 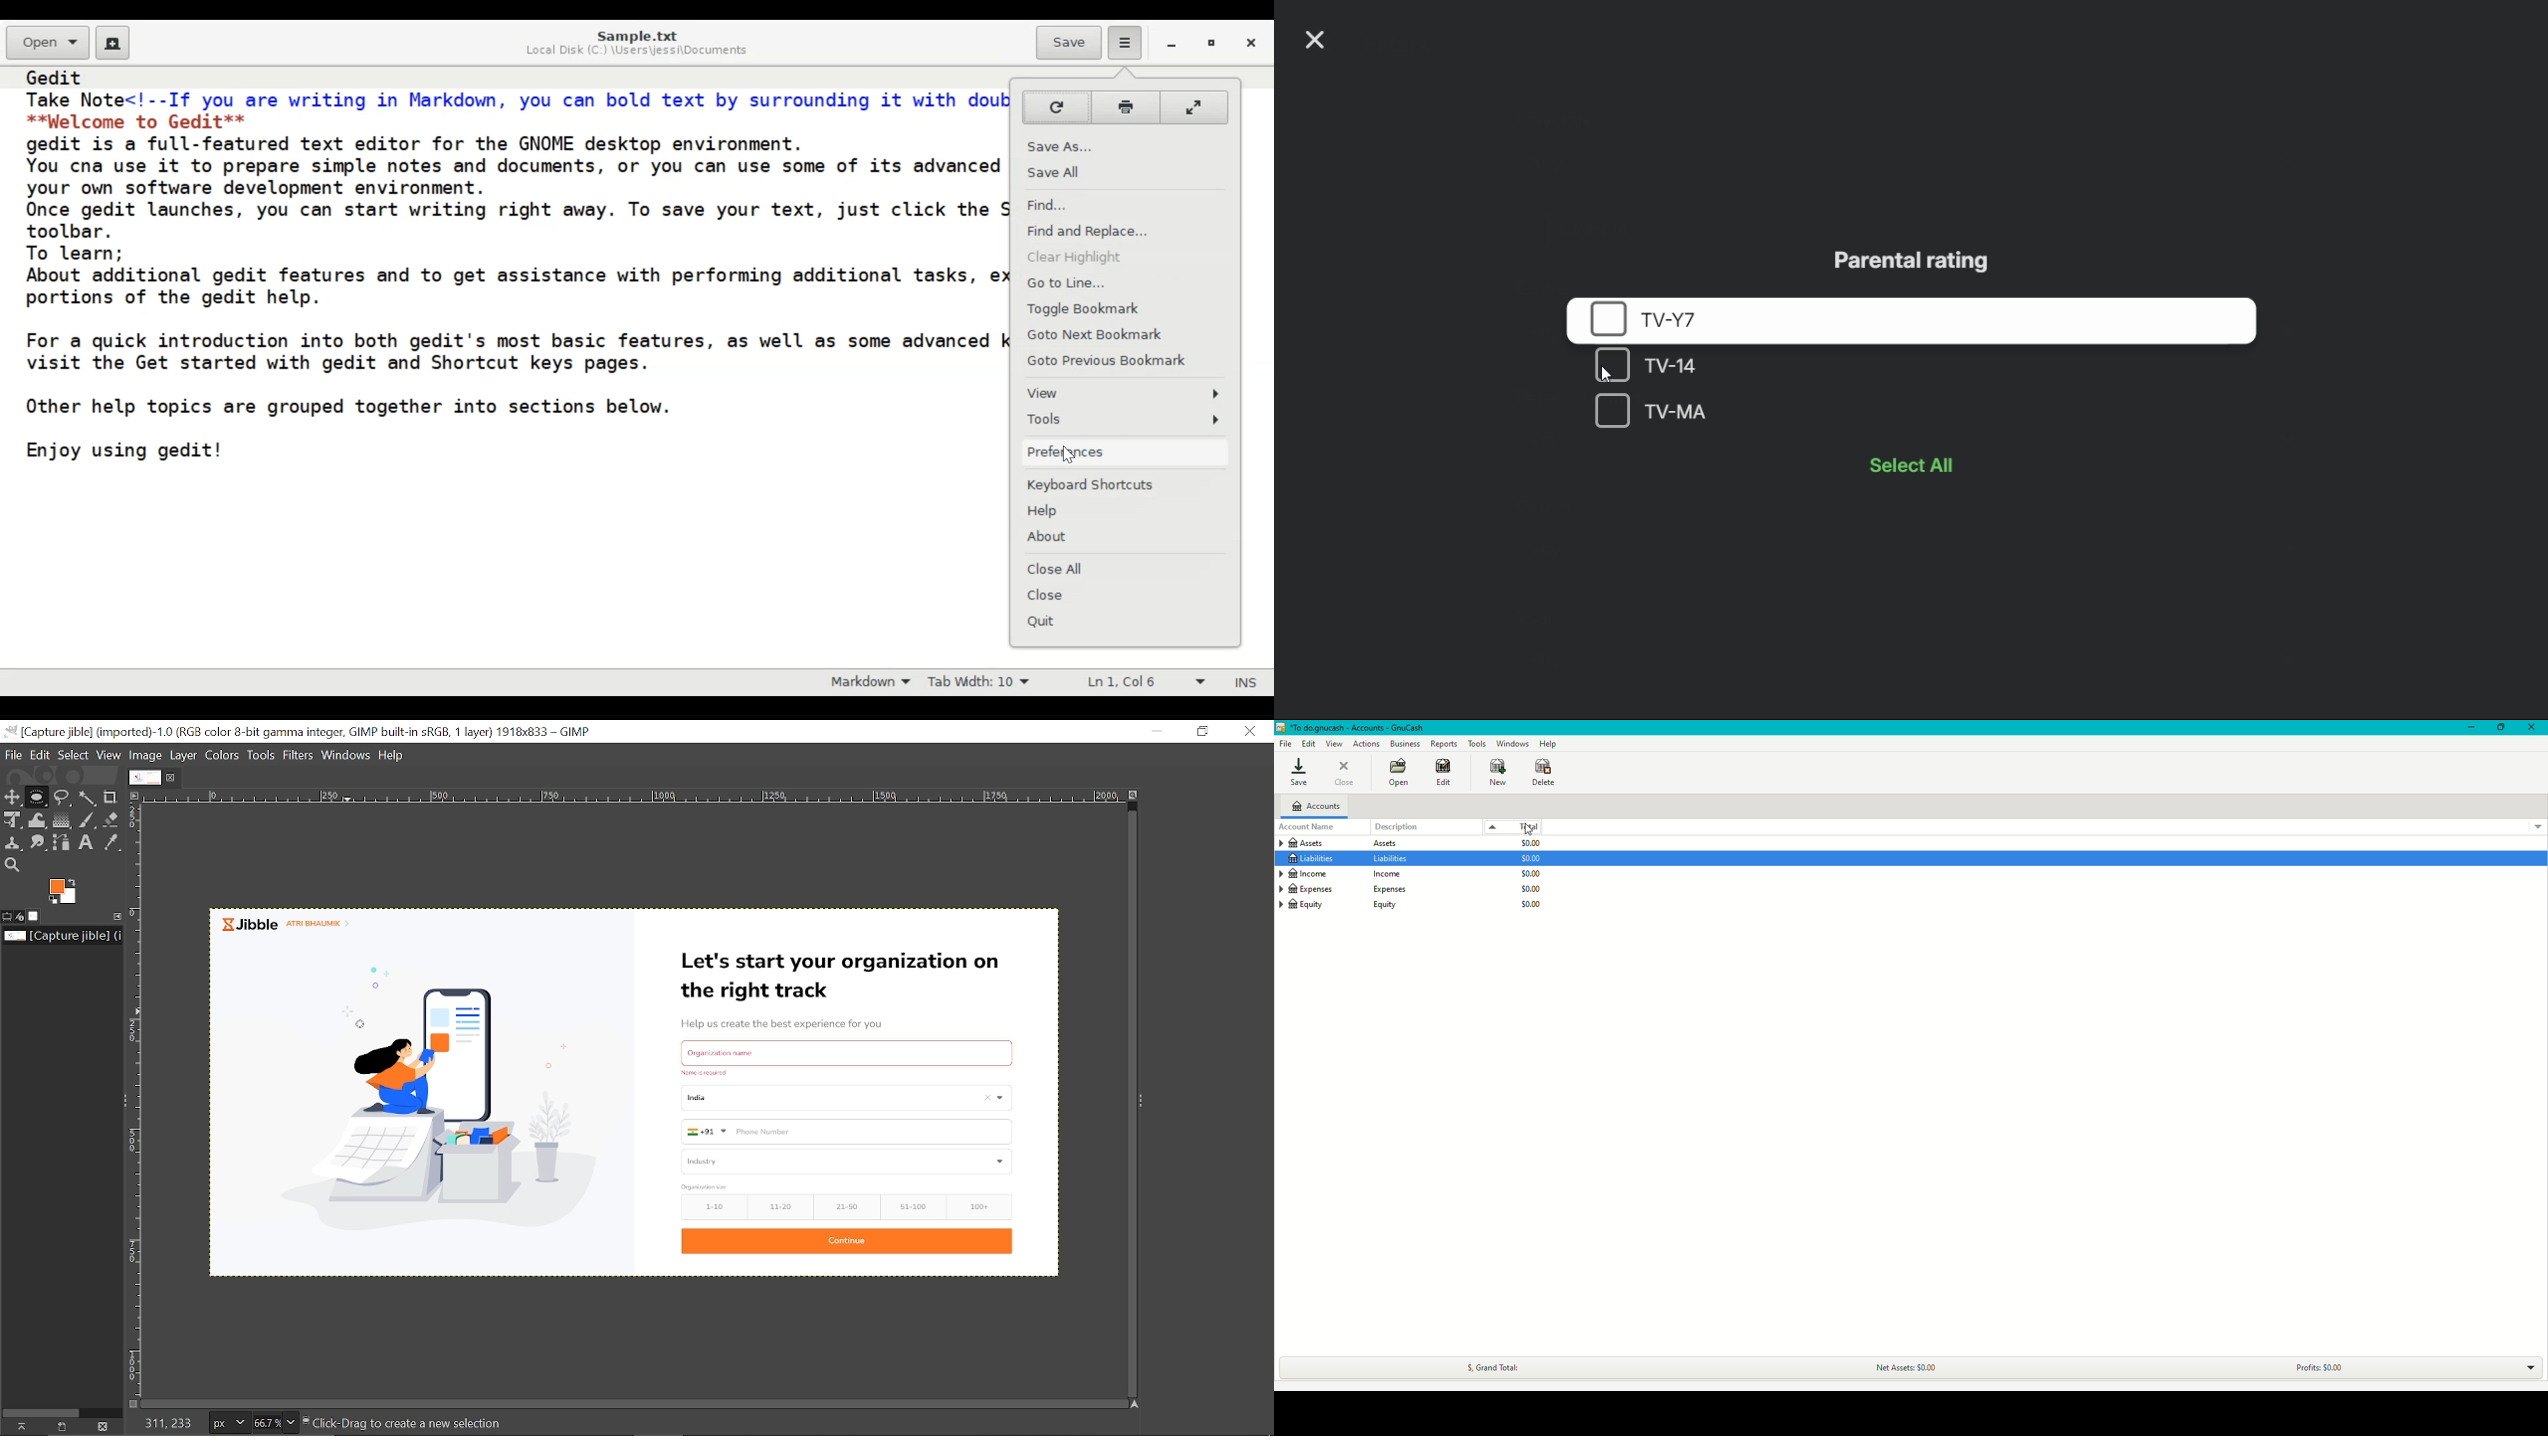 I want to click on Records, so click(x=1444, y=744).